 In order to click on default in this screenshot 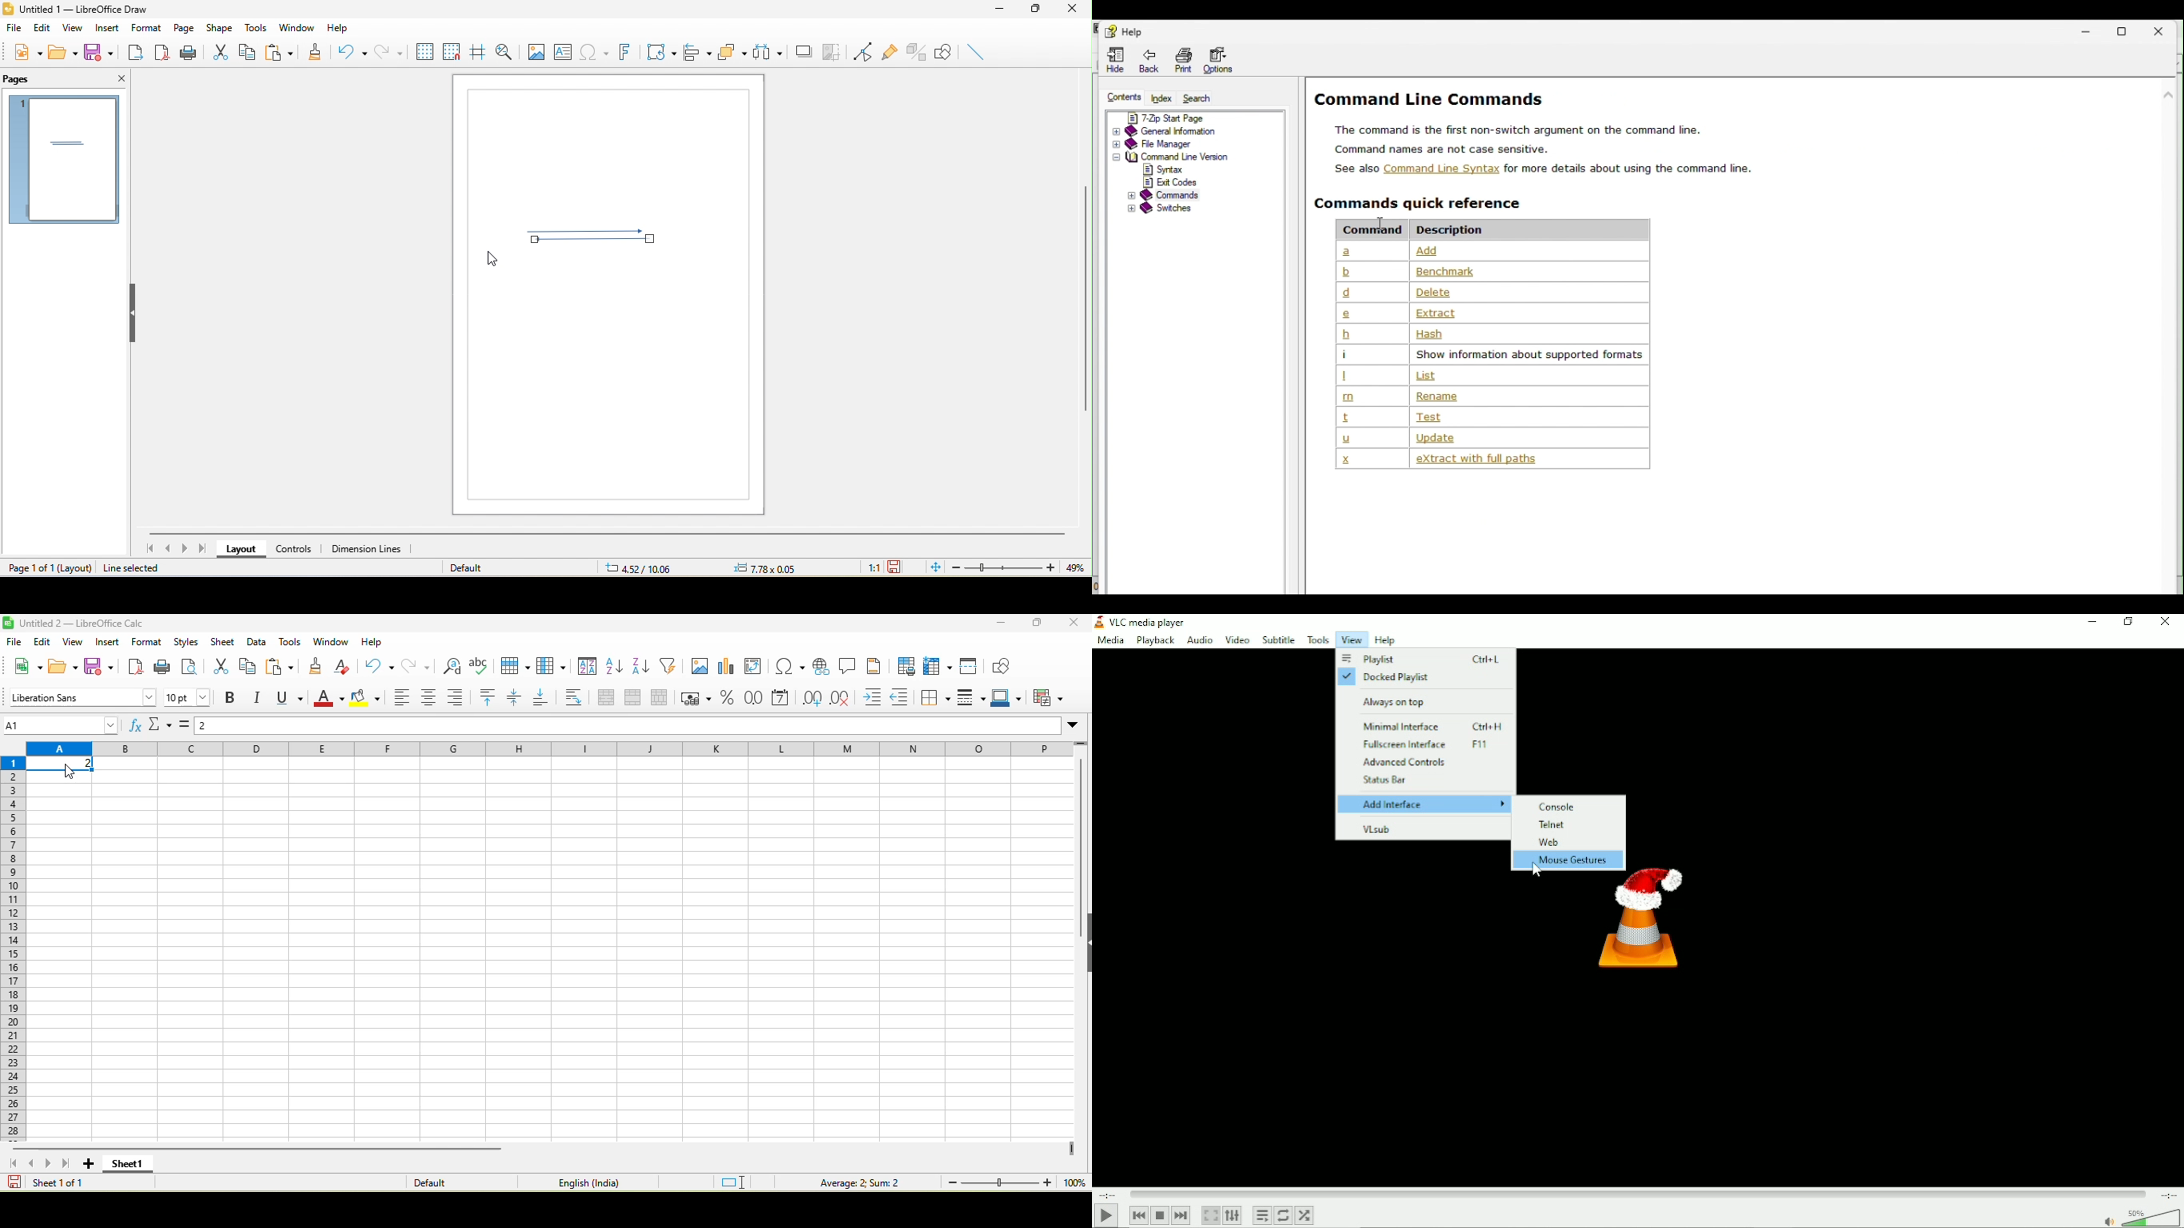, I will do `click(472, 568)`.